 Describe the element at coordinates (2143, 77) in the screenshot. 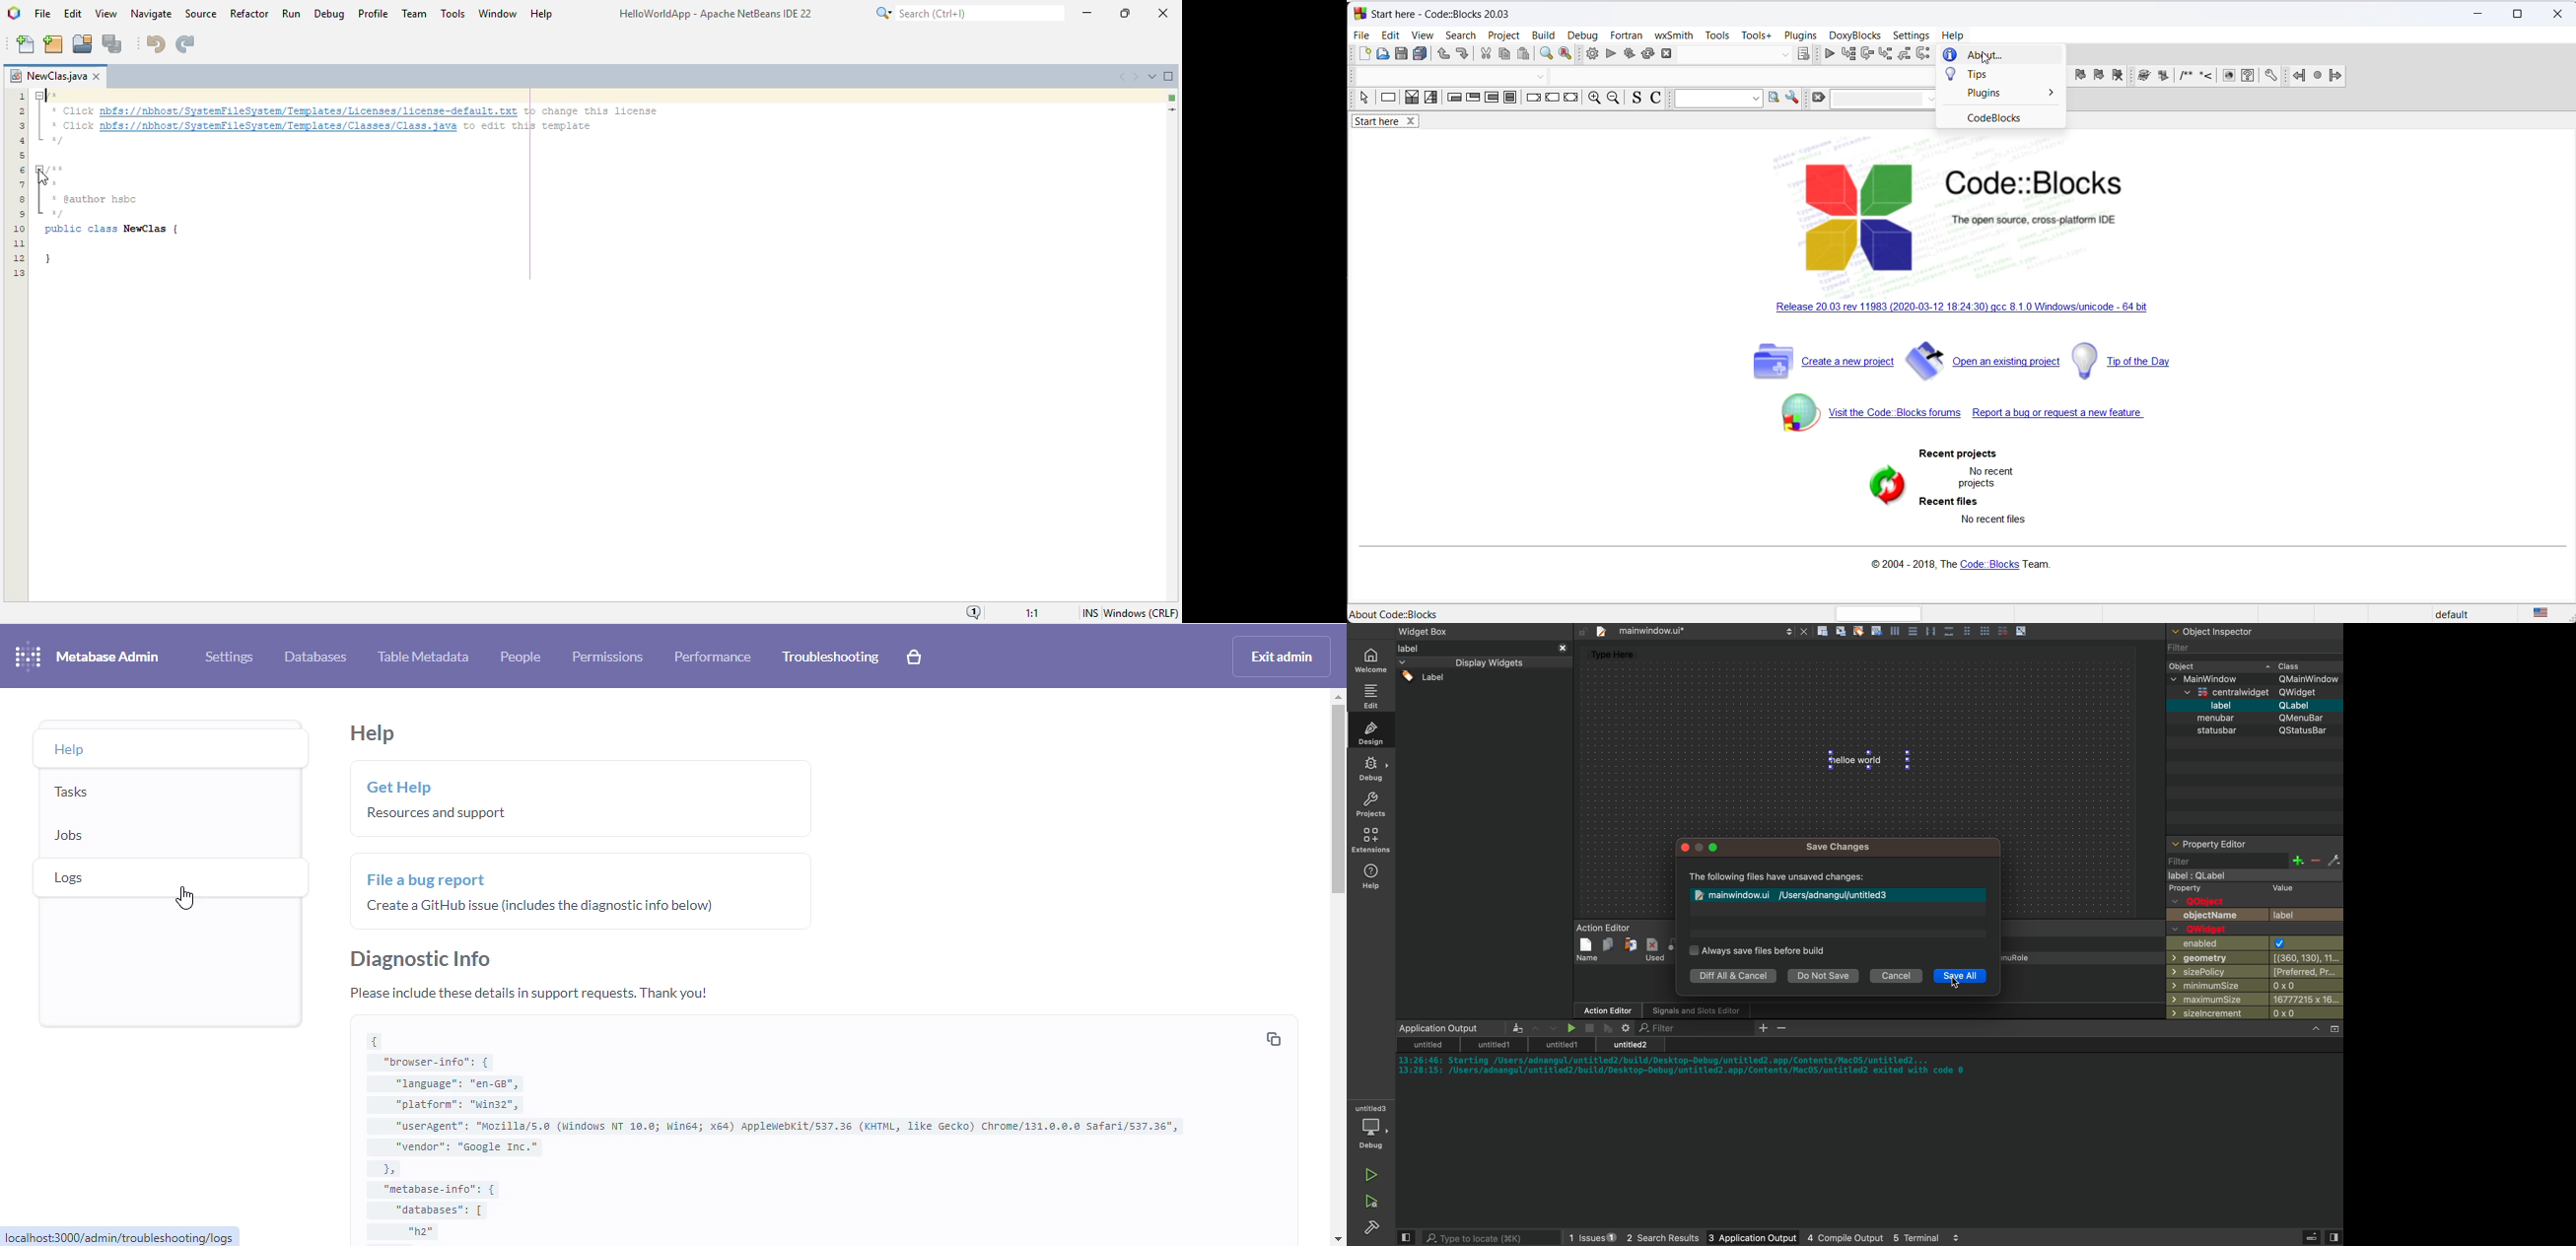

I see `block` at that location.